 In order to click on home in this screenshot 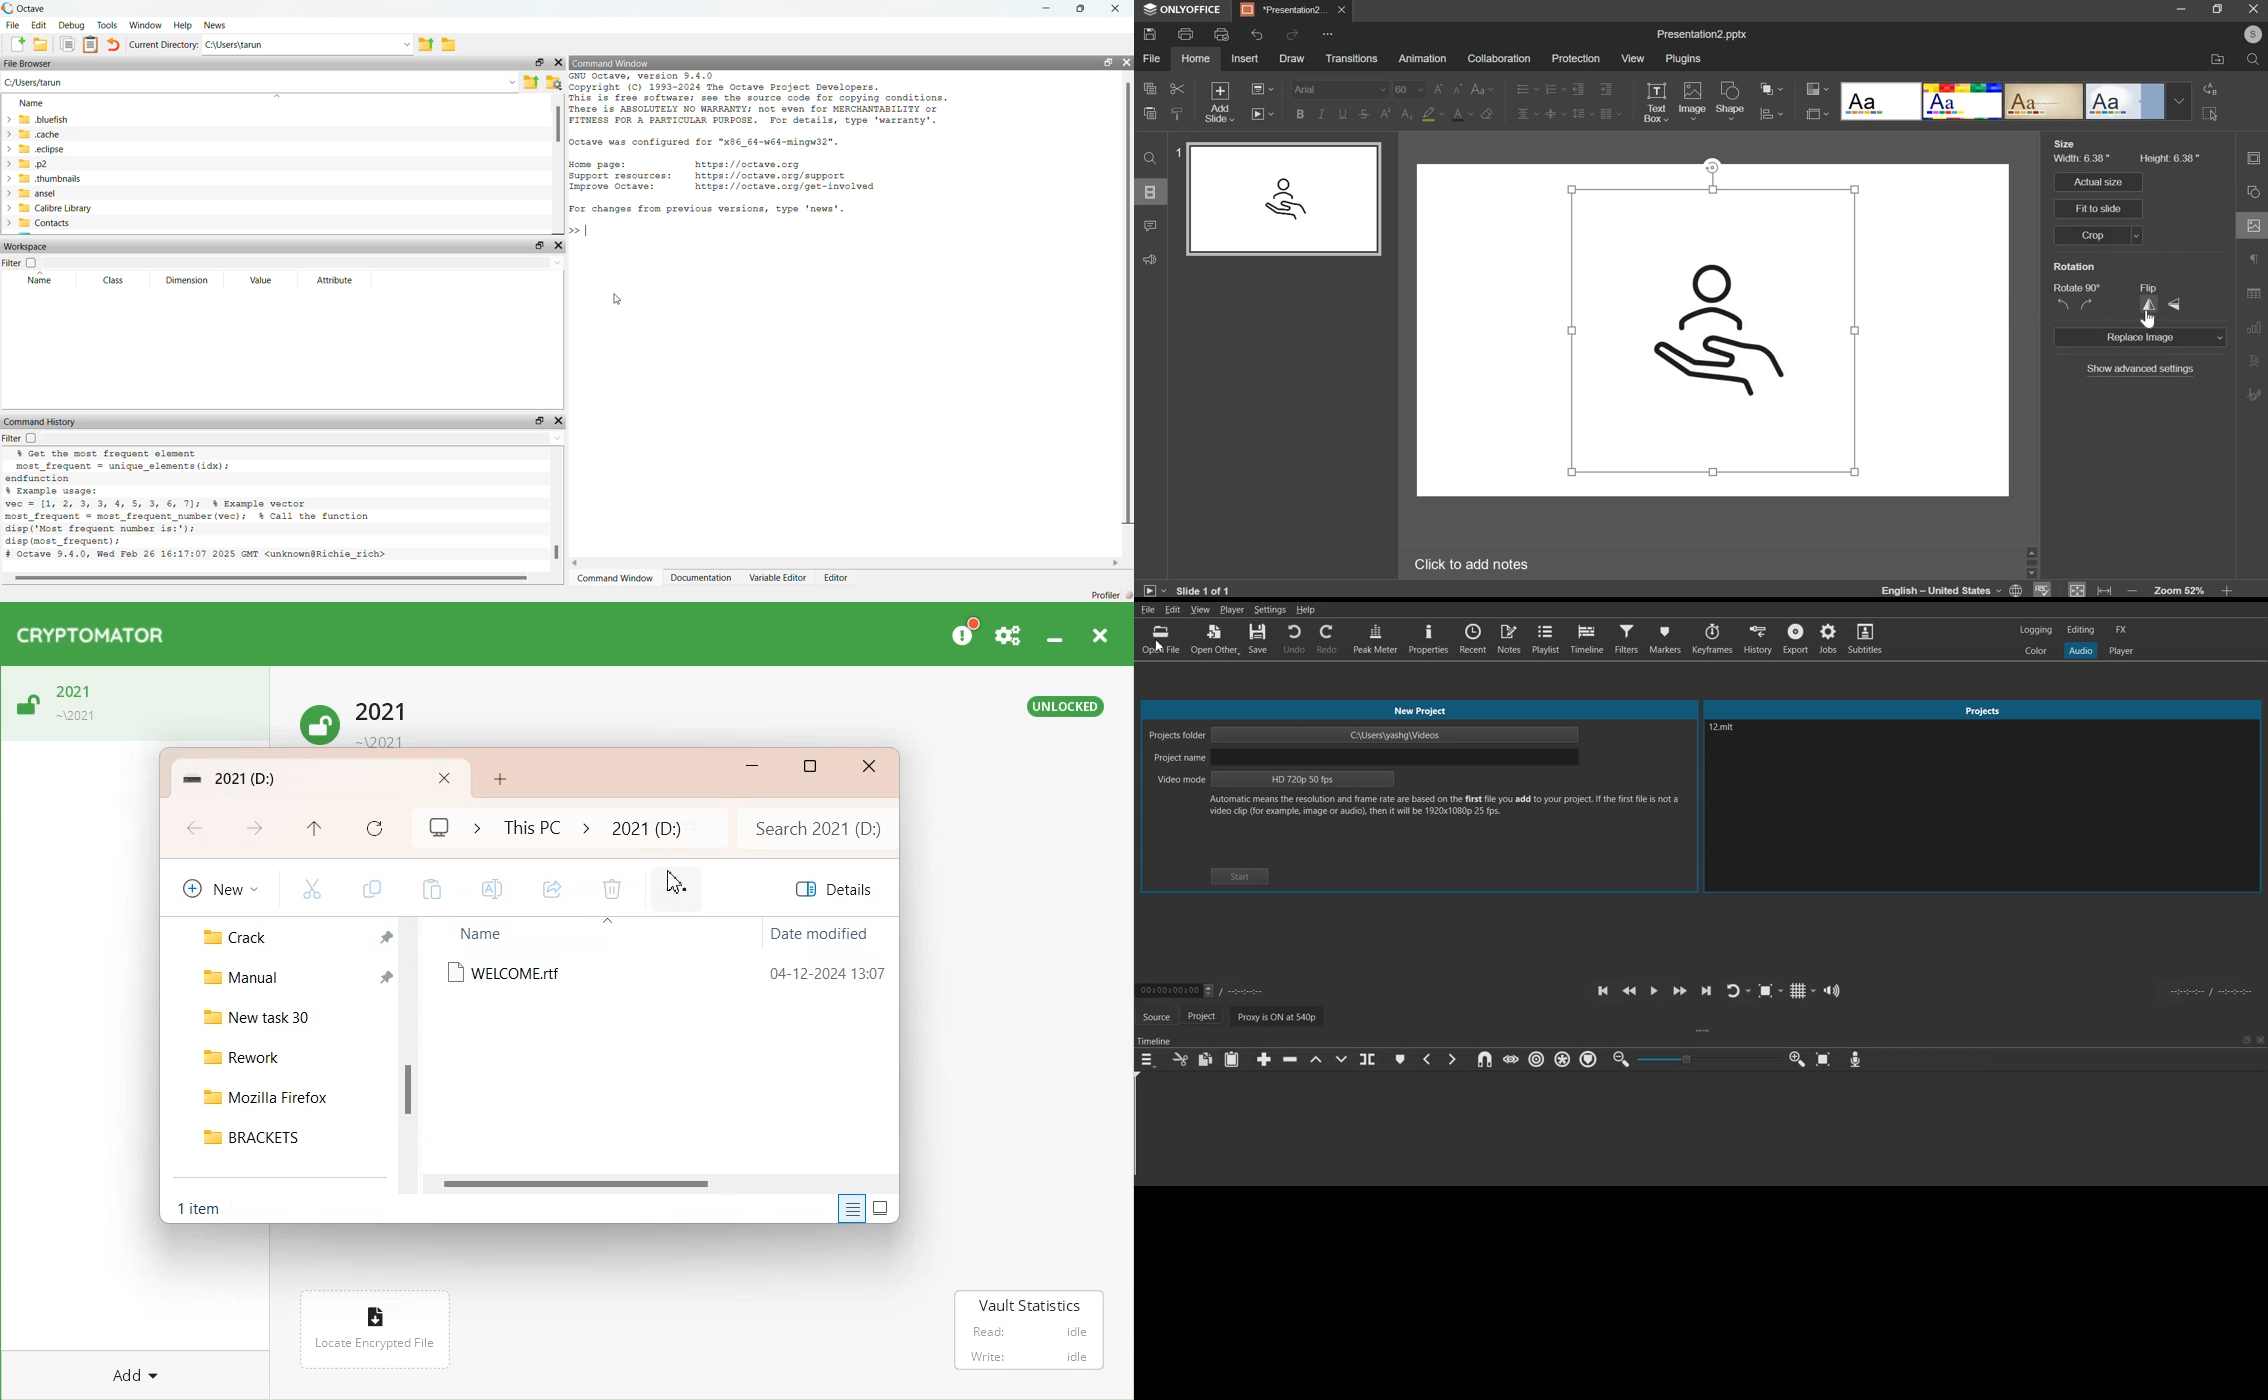, I will do `click(1194, 58)`.